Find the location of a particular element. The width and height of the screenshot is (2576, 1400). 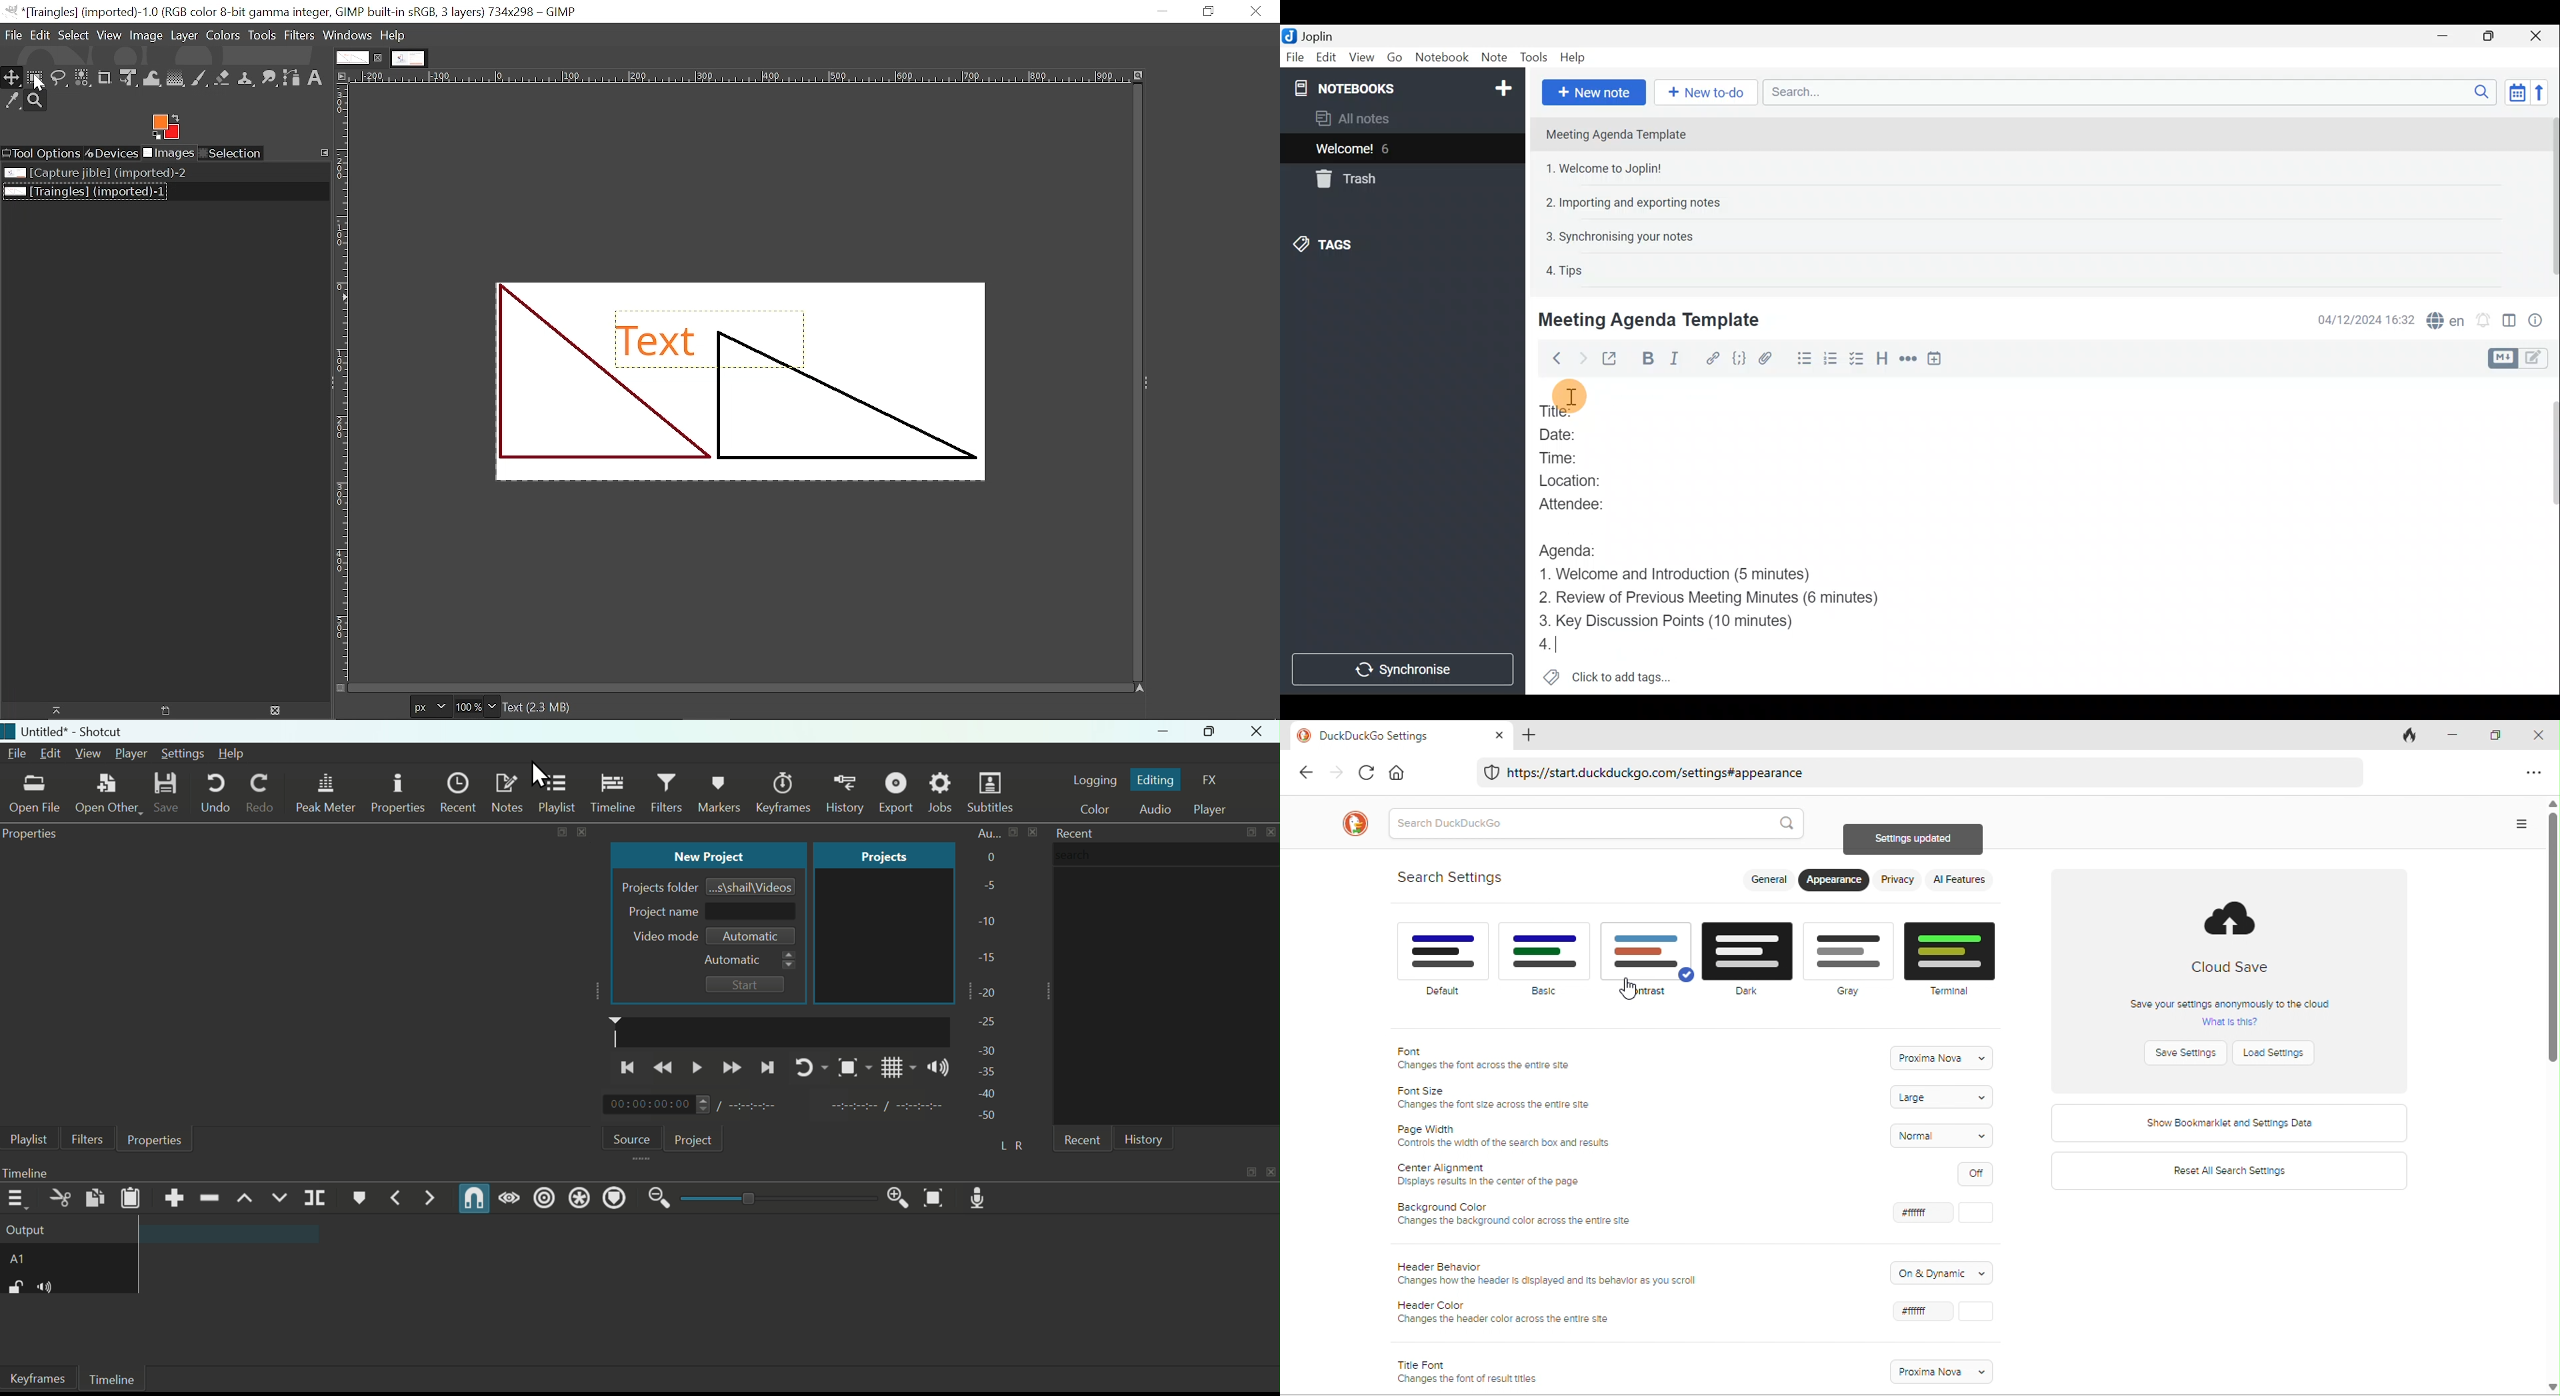

04/12/2024 16:32 is located at coordinates (2359, 319).